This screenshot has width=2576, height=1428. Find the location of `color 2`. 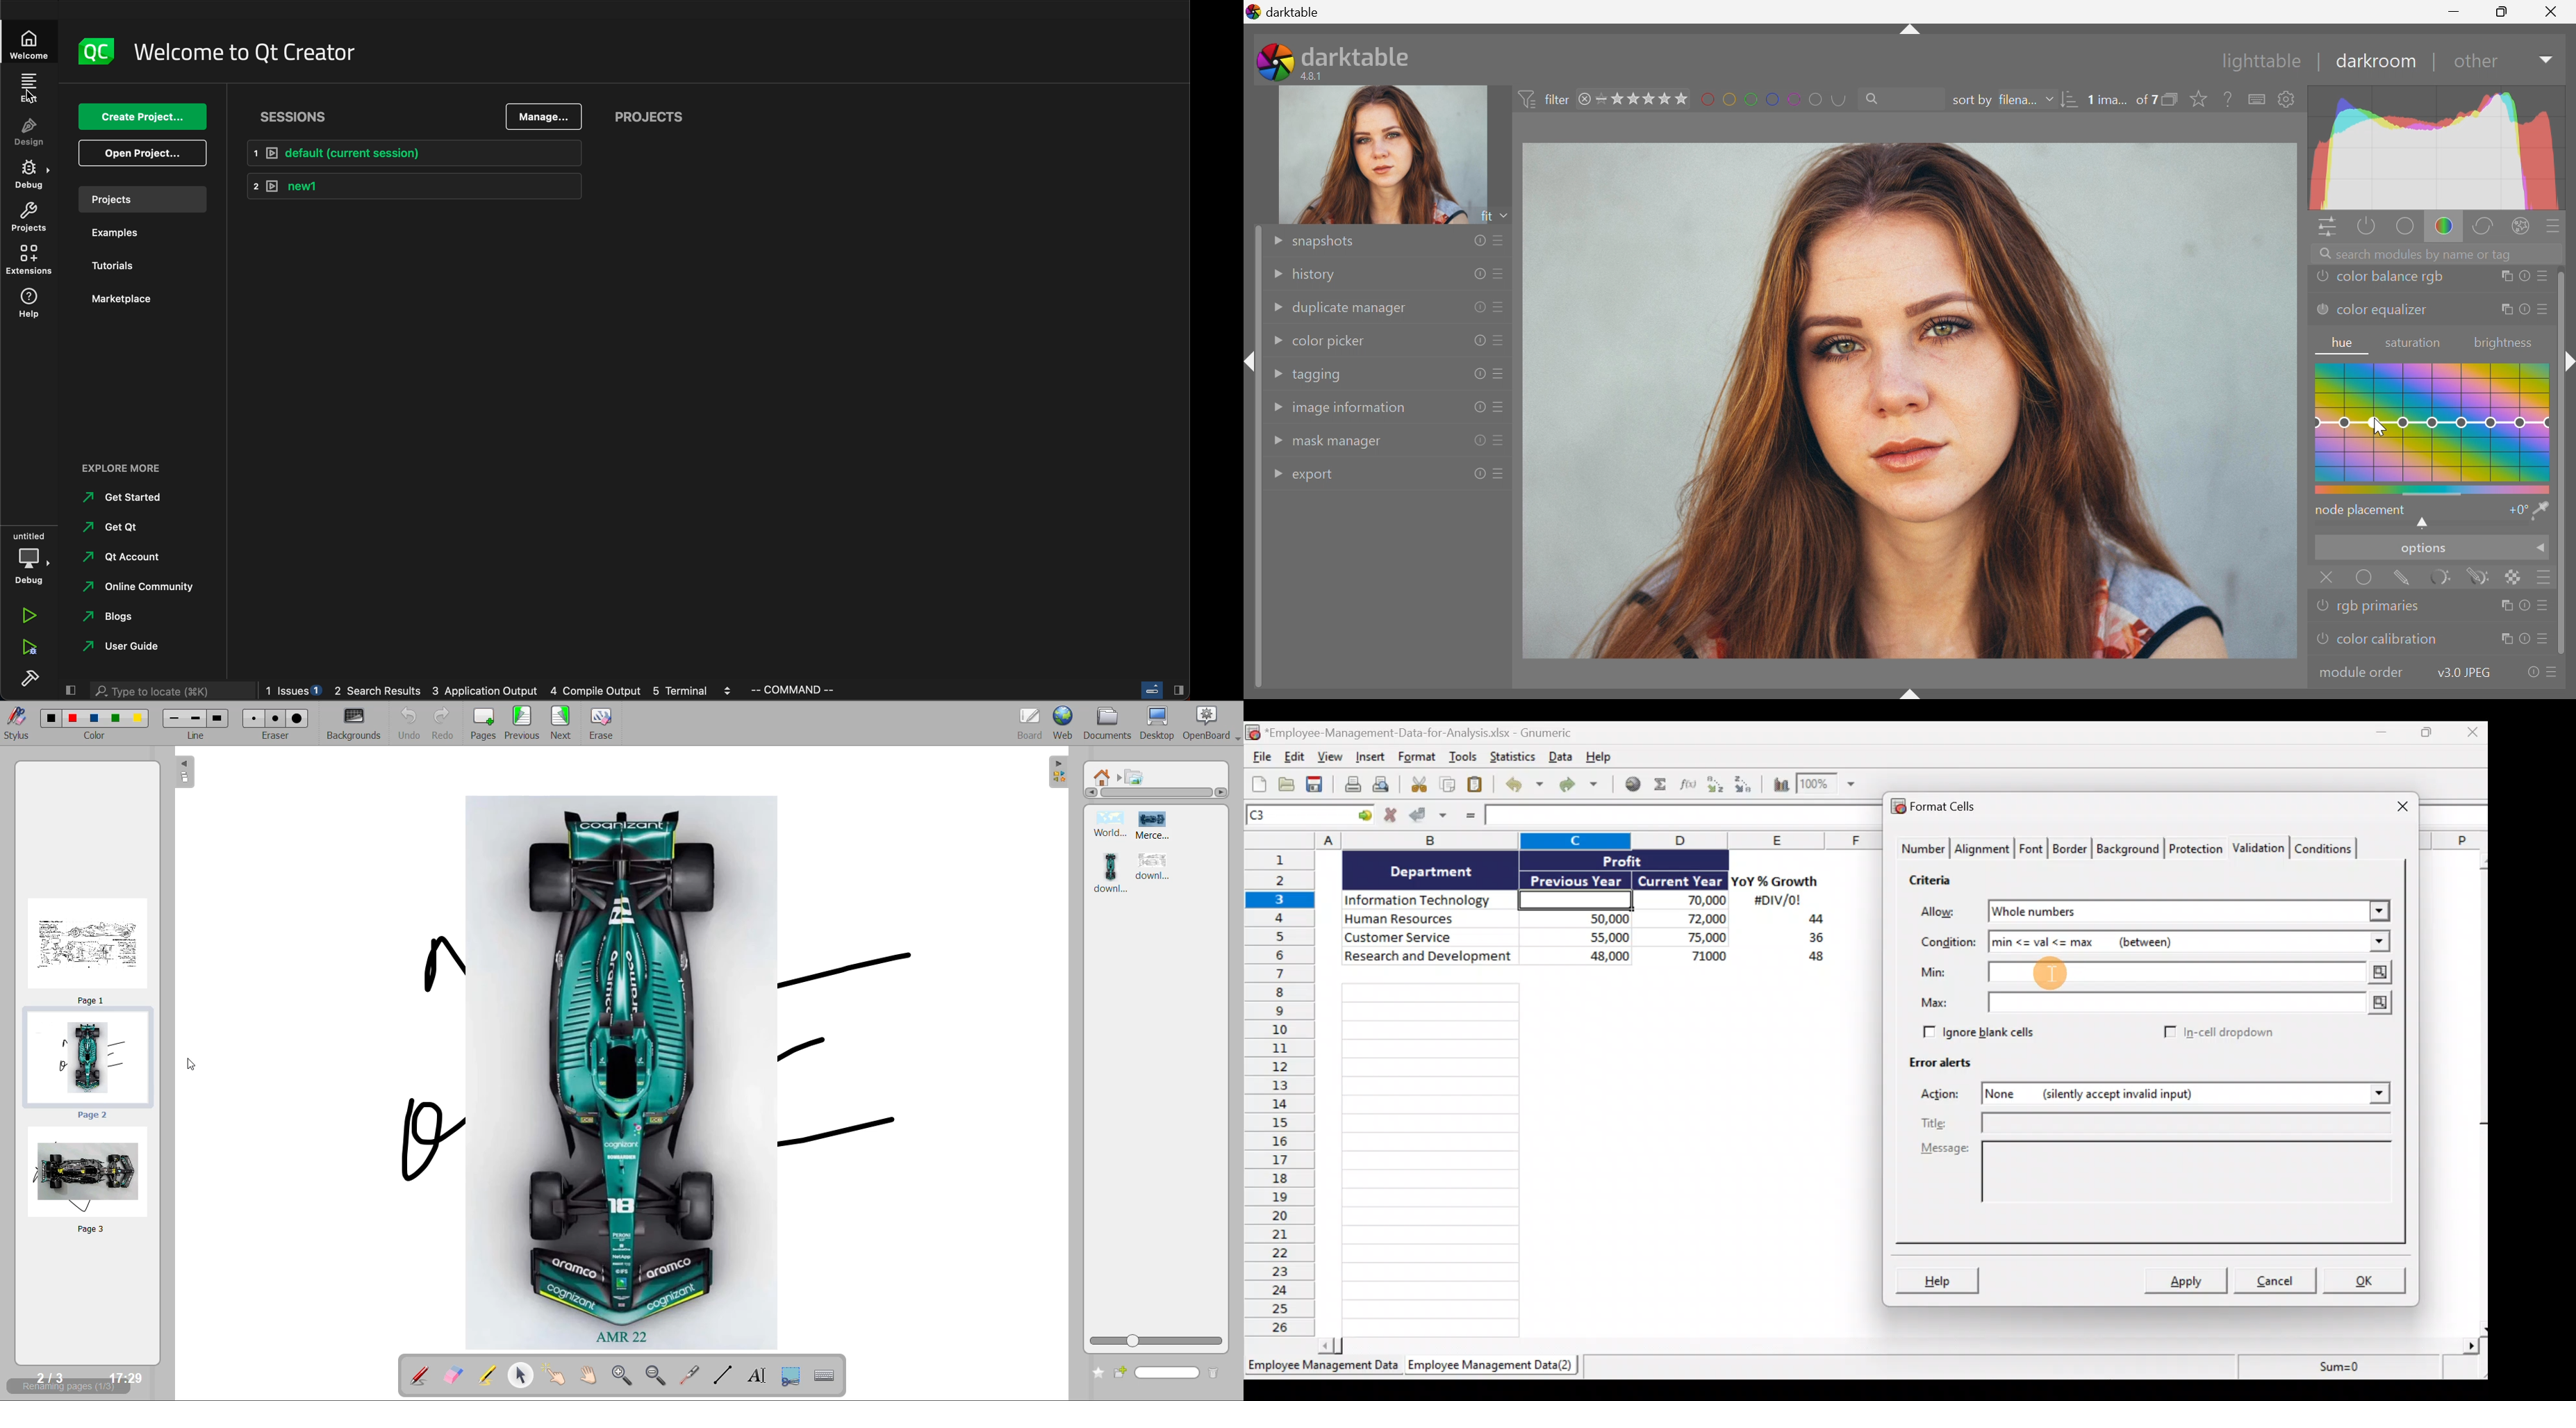

color 2 is located at coordinates (74, 717).